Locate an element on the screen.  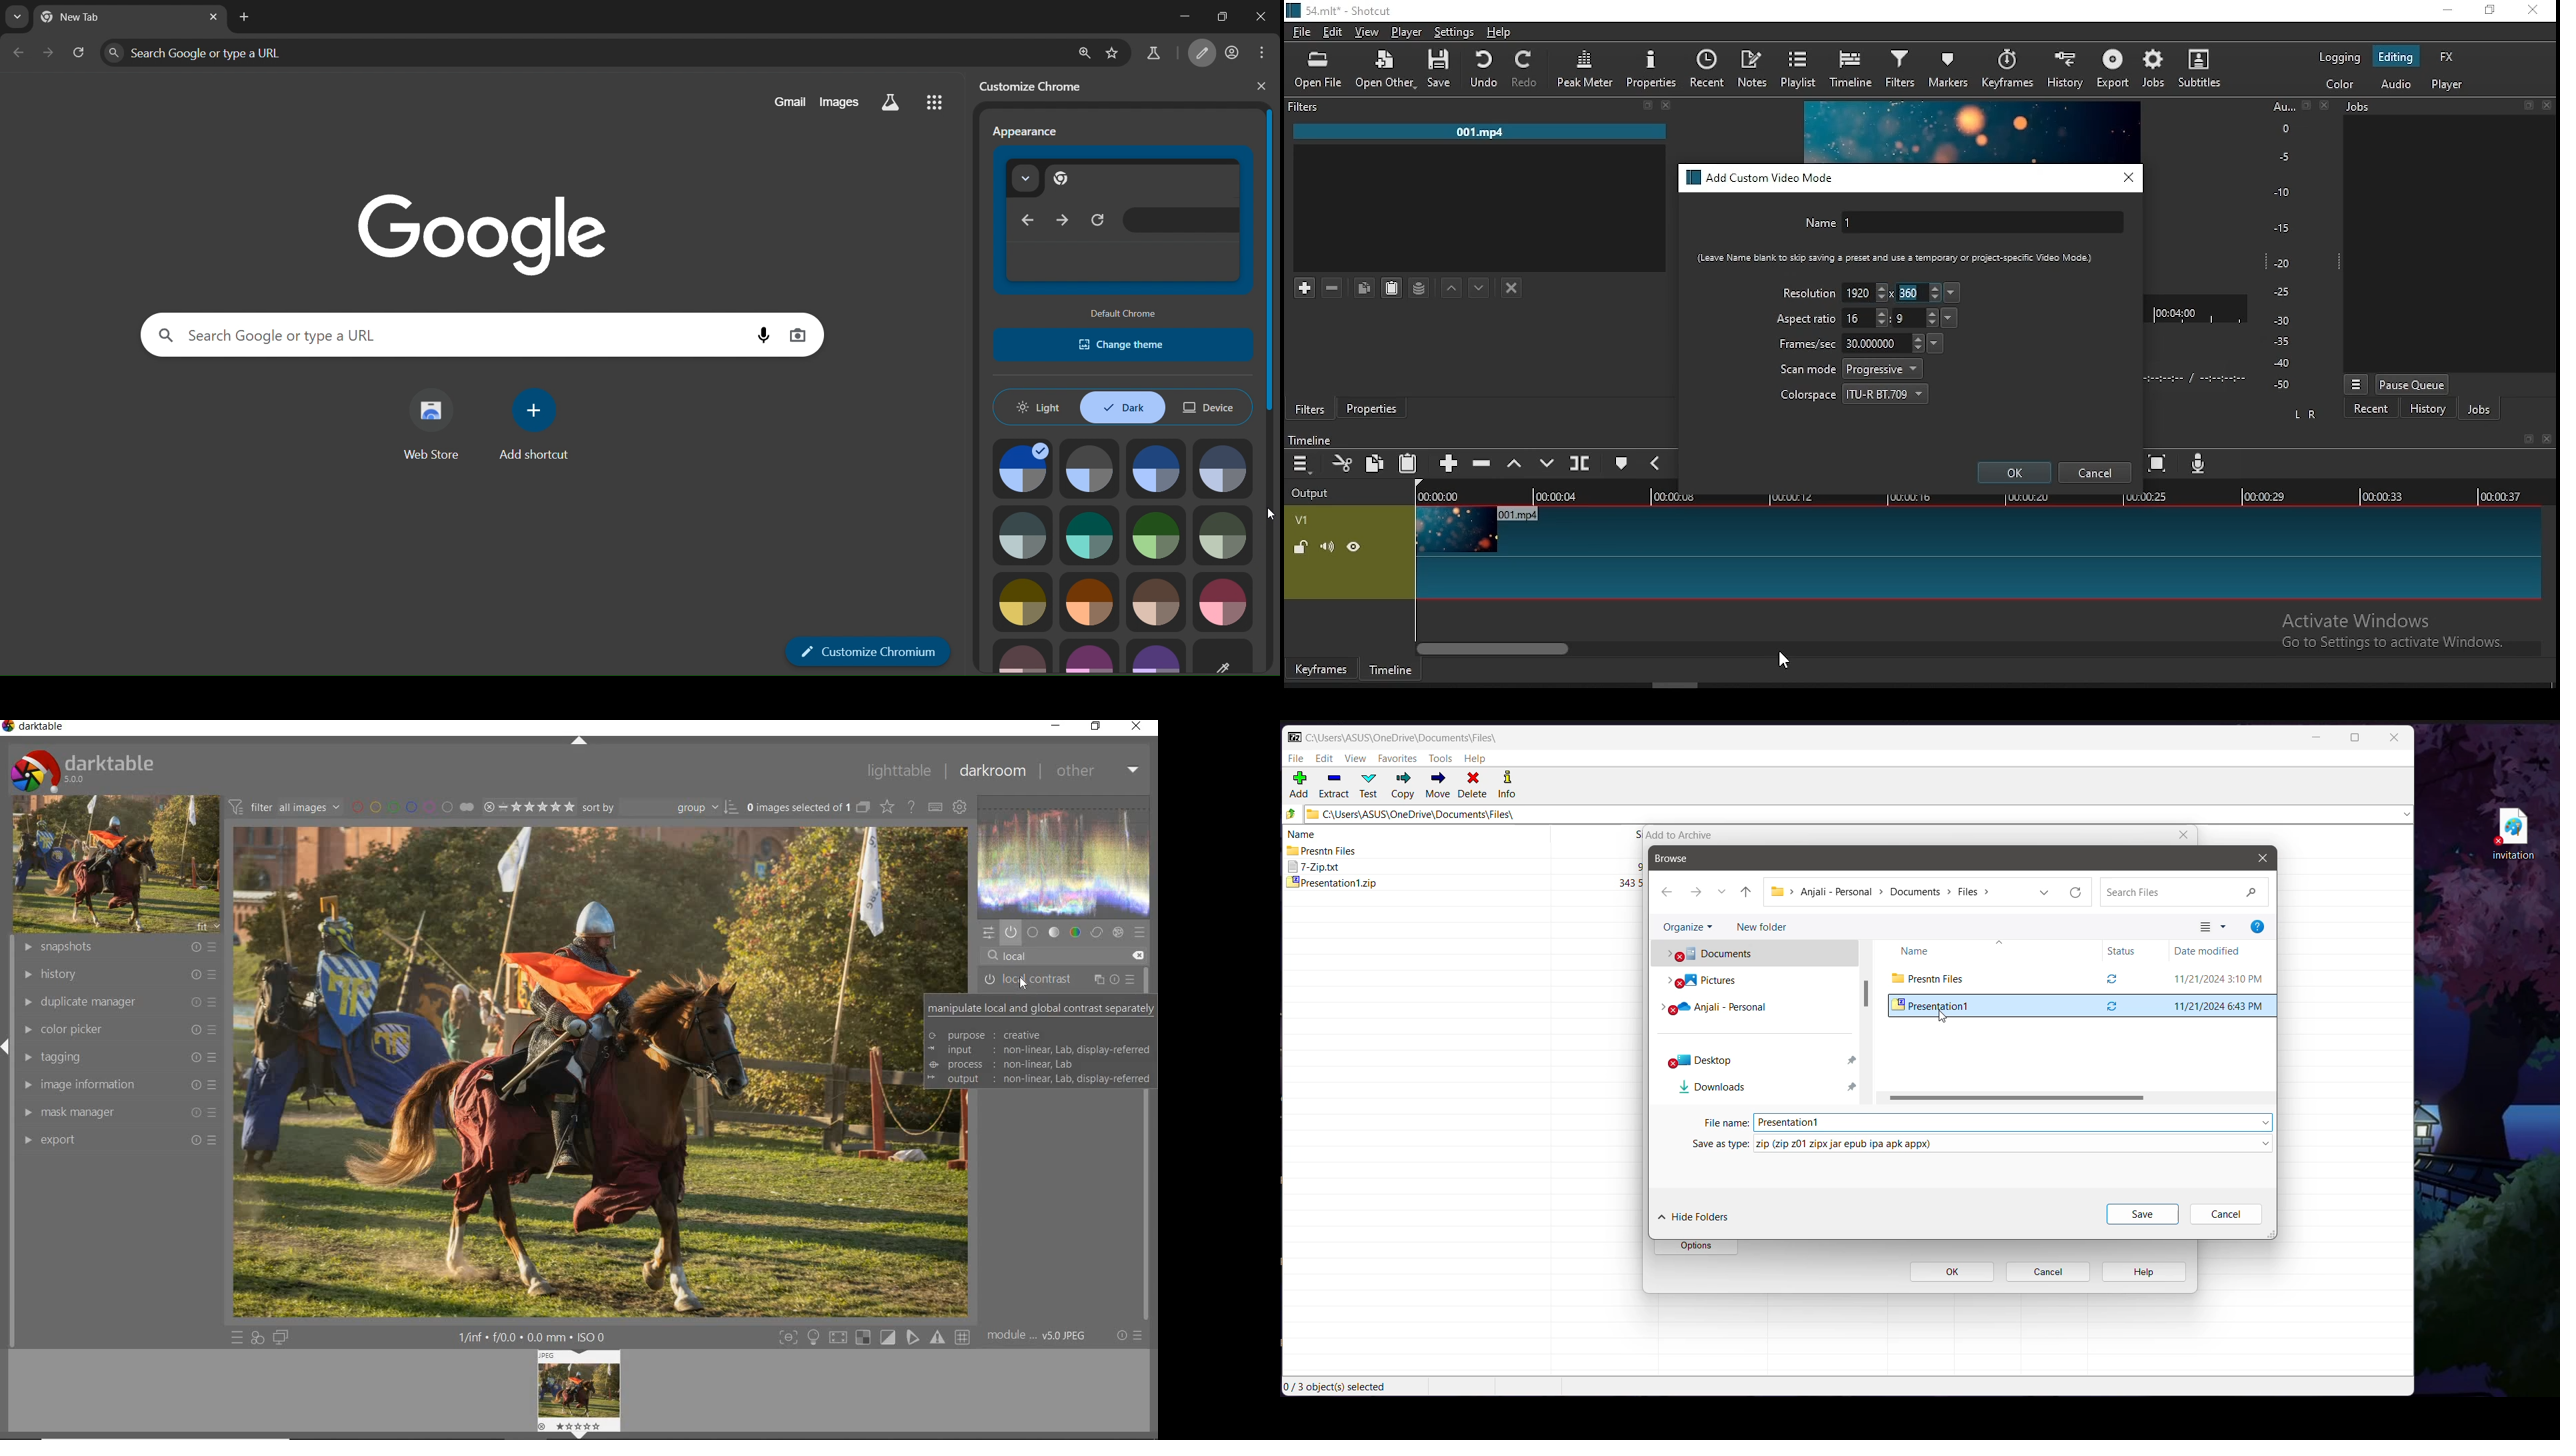
help is located at coordinates (2142, 1273).